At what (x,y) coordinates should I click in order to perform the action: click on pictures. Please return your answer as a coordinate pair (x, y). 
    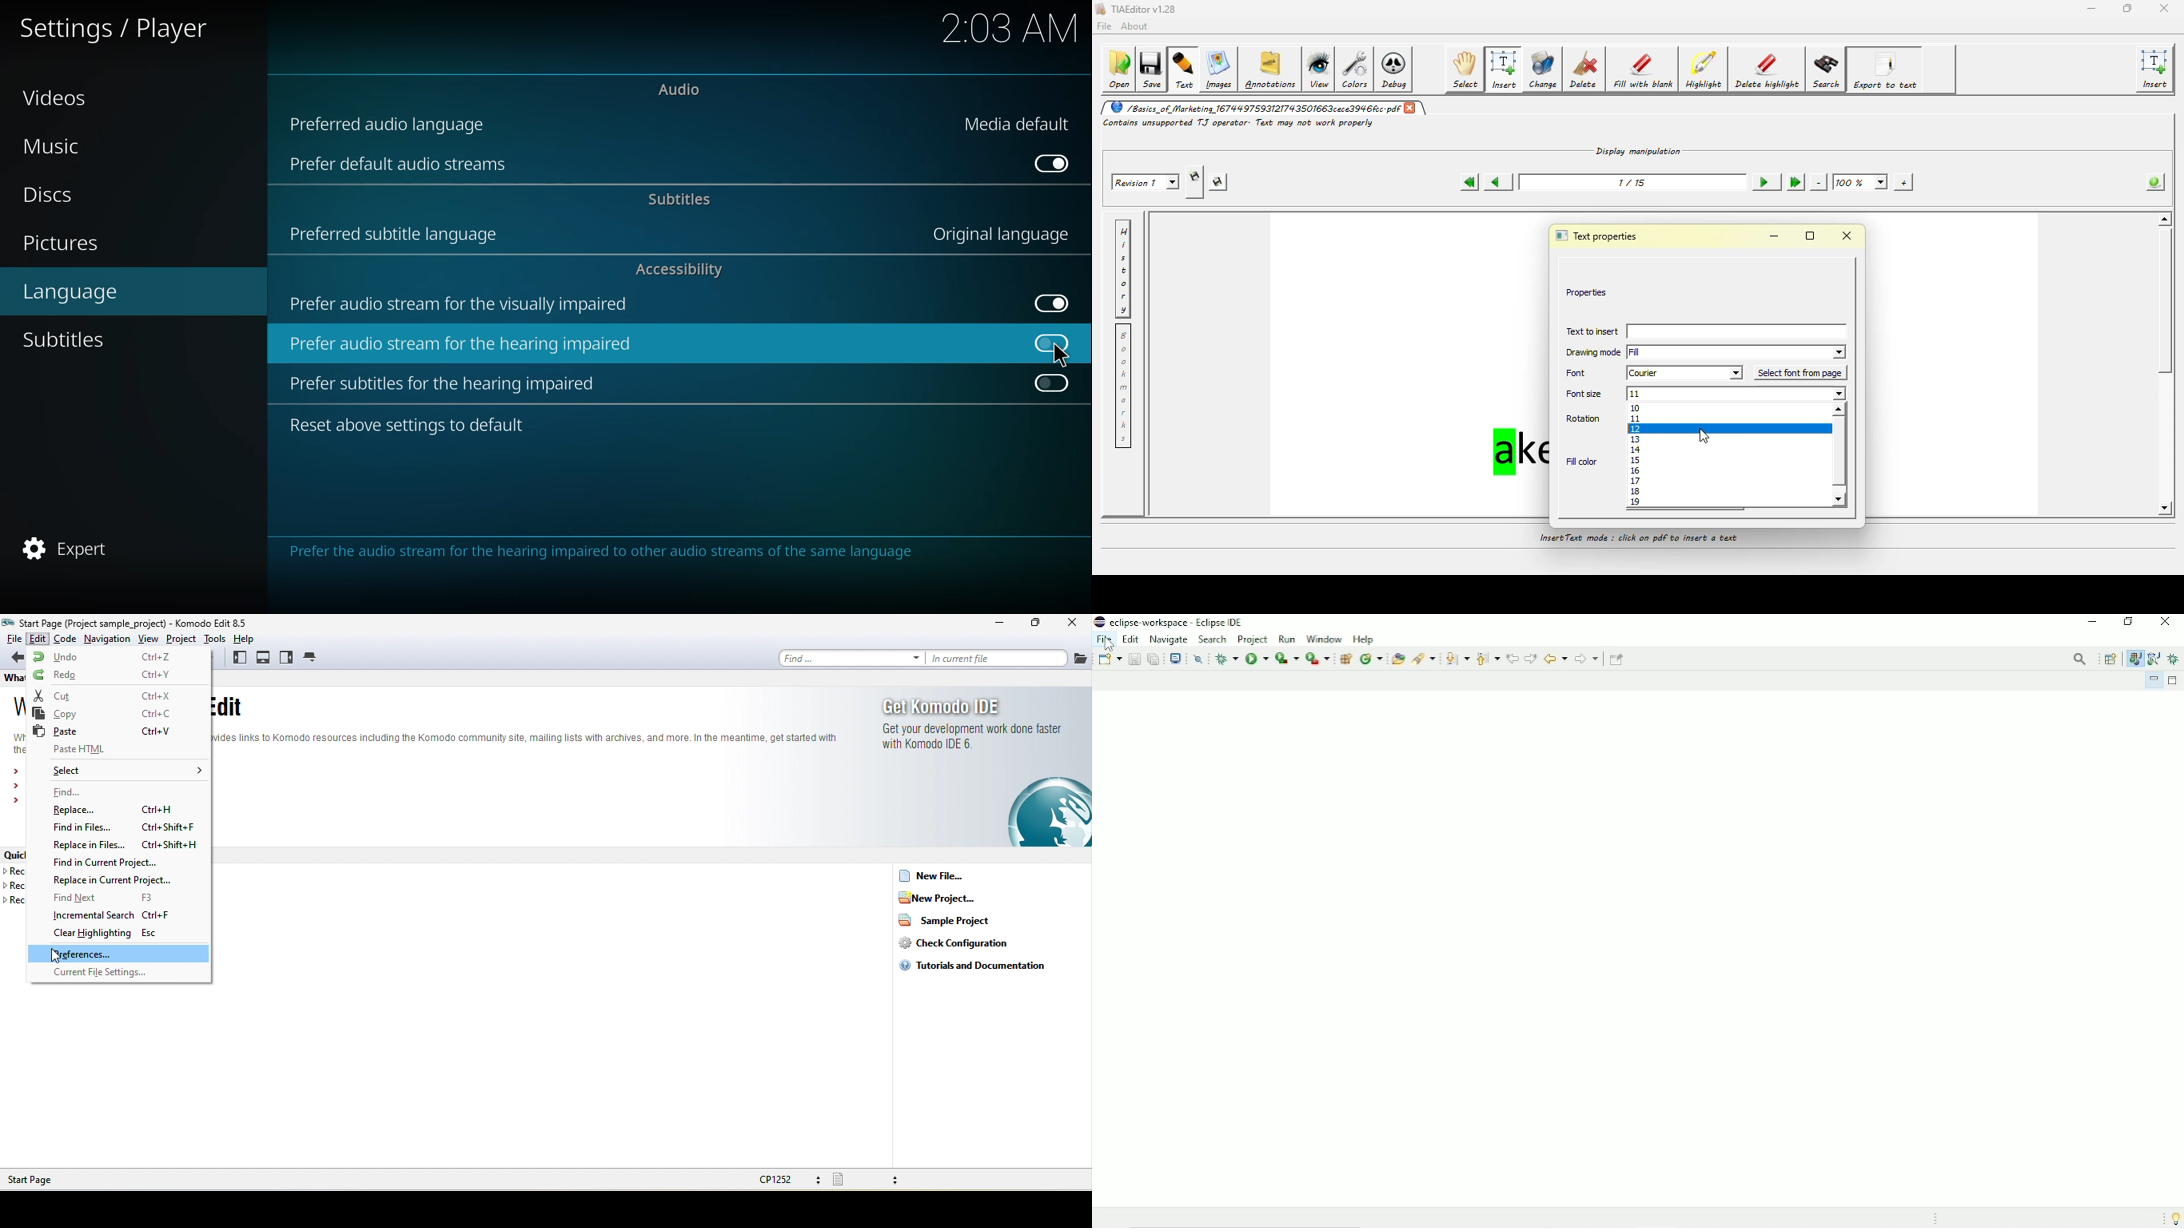
    Looking at the image, I should click on (65, 242).